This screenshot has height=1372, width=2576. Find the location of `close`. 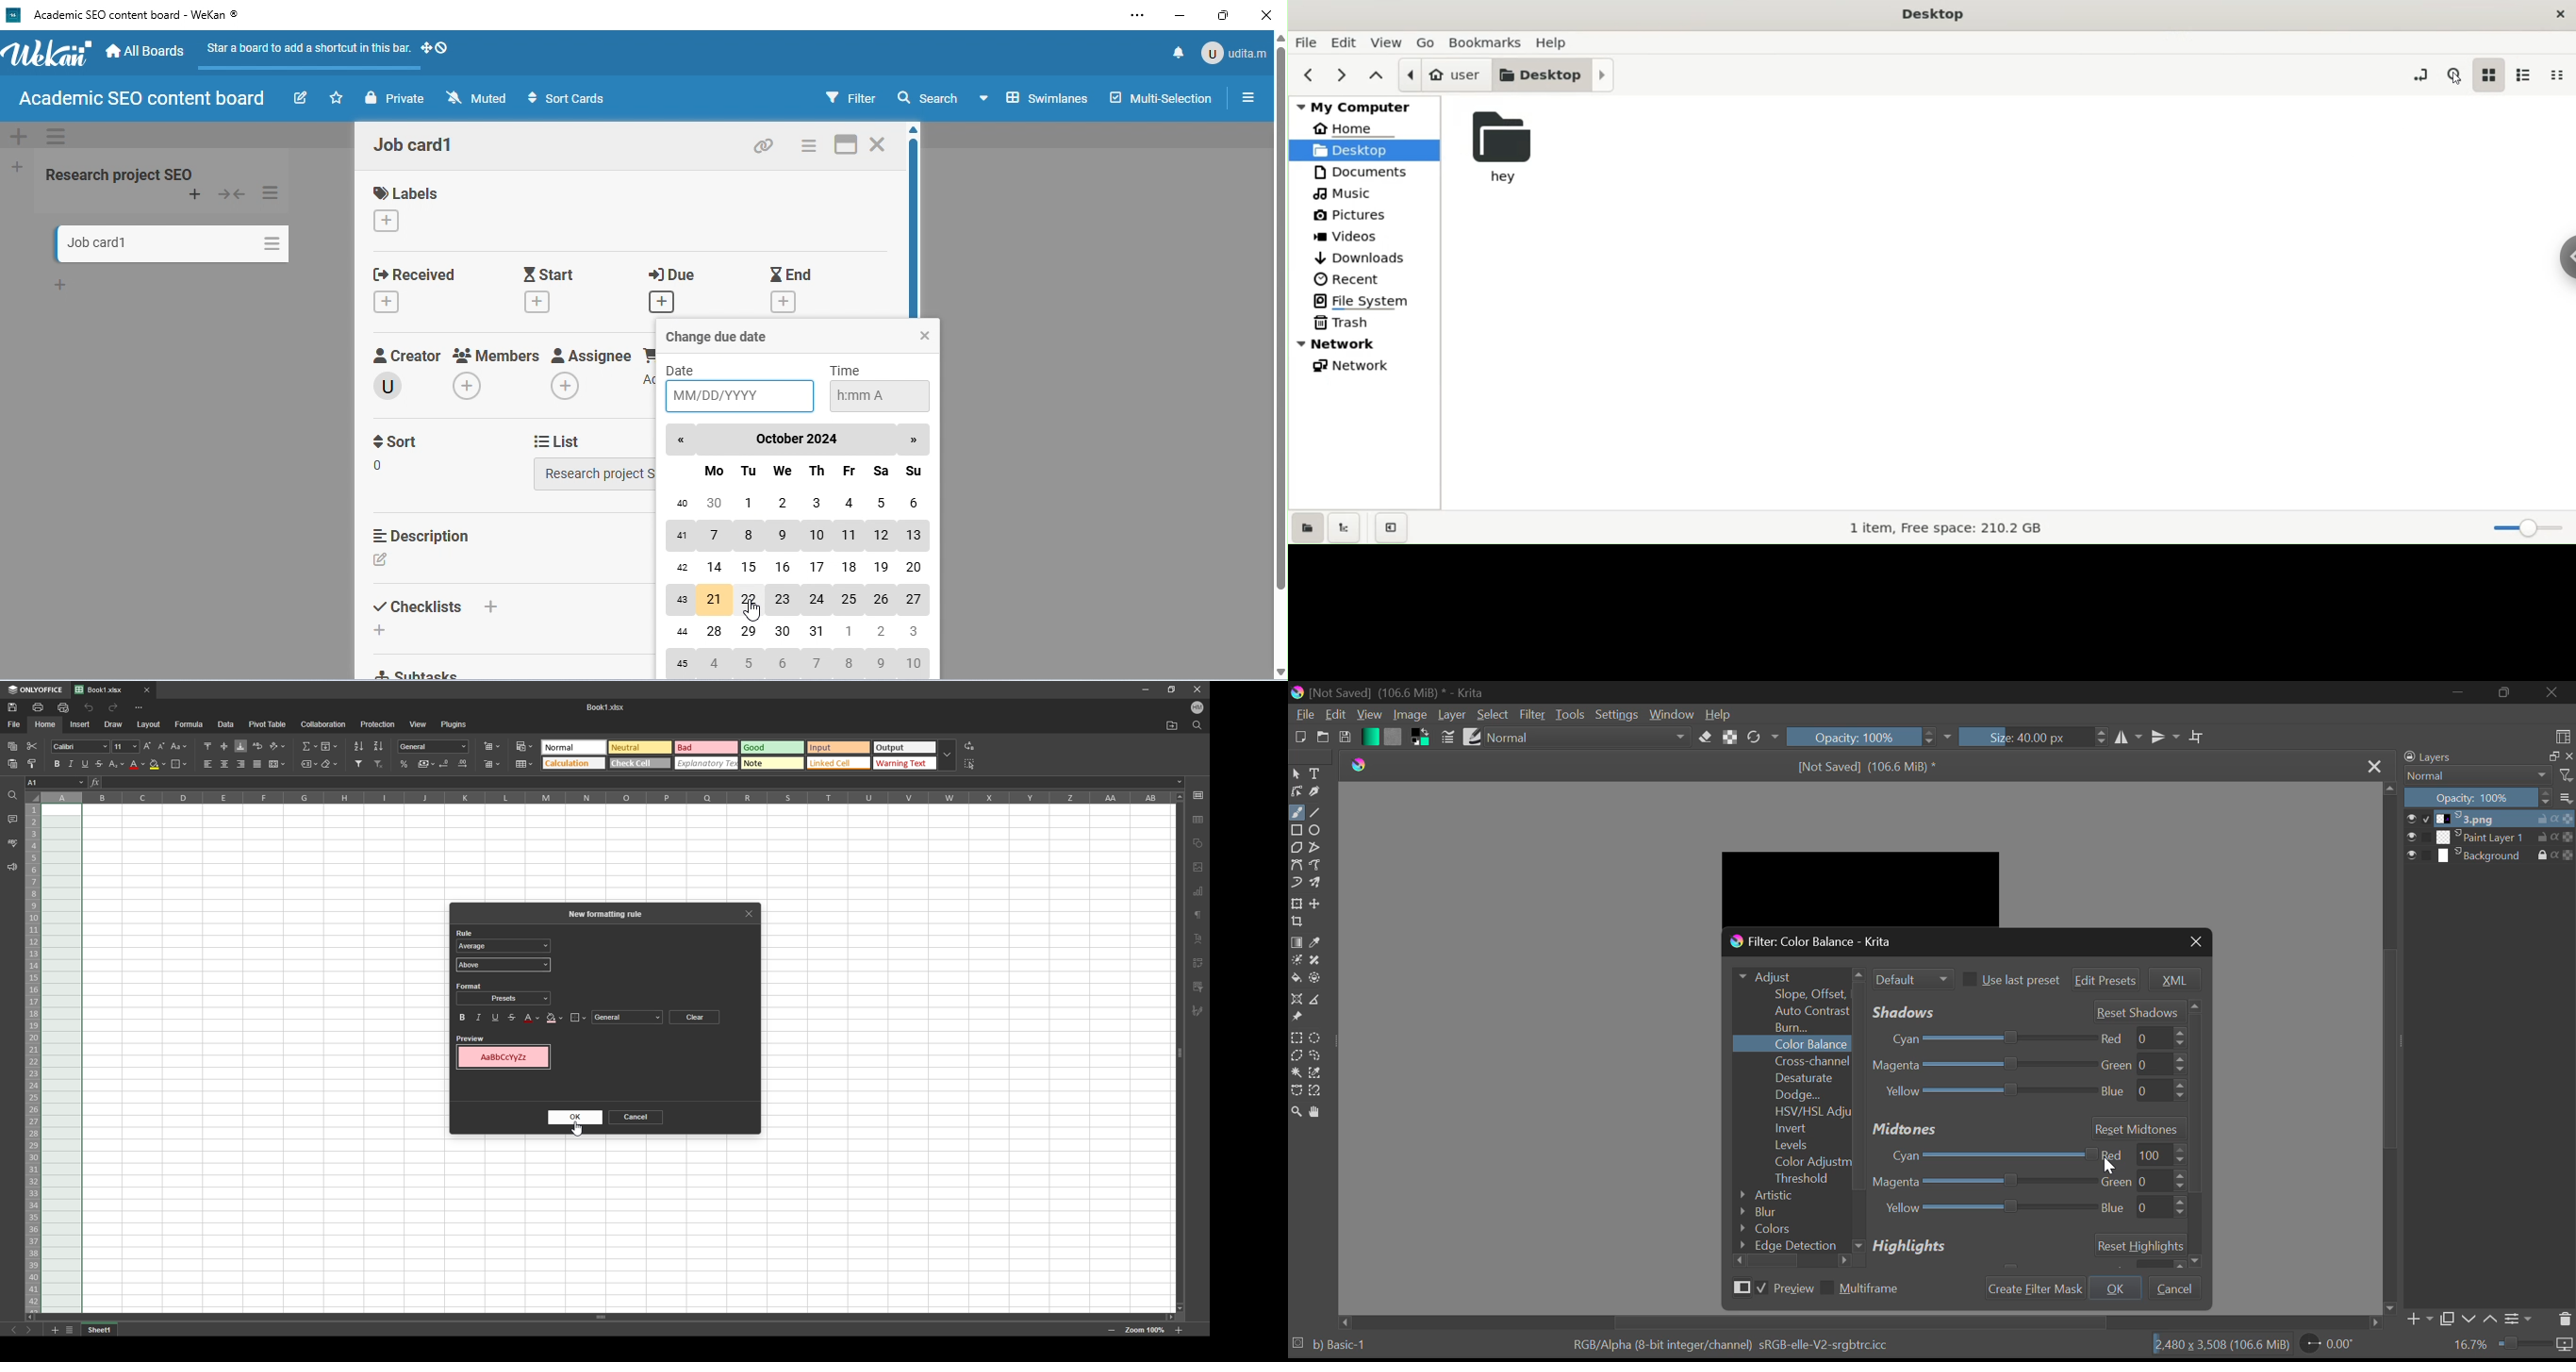

close is located at coordinates (2568, 758).